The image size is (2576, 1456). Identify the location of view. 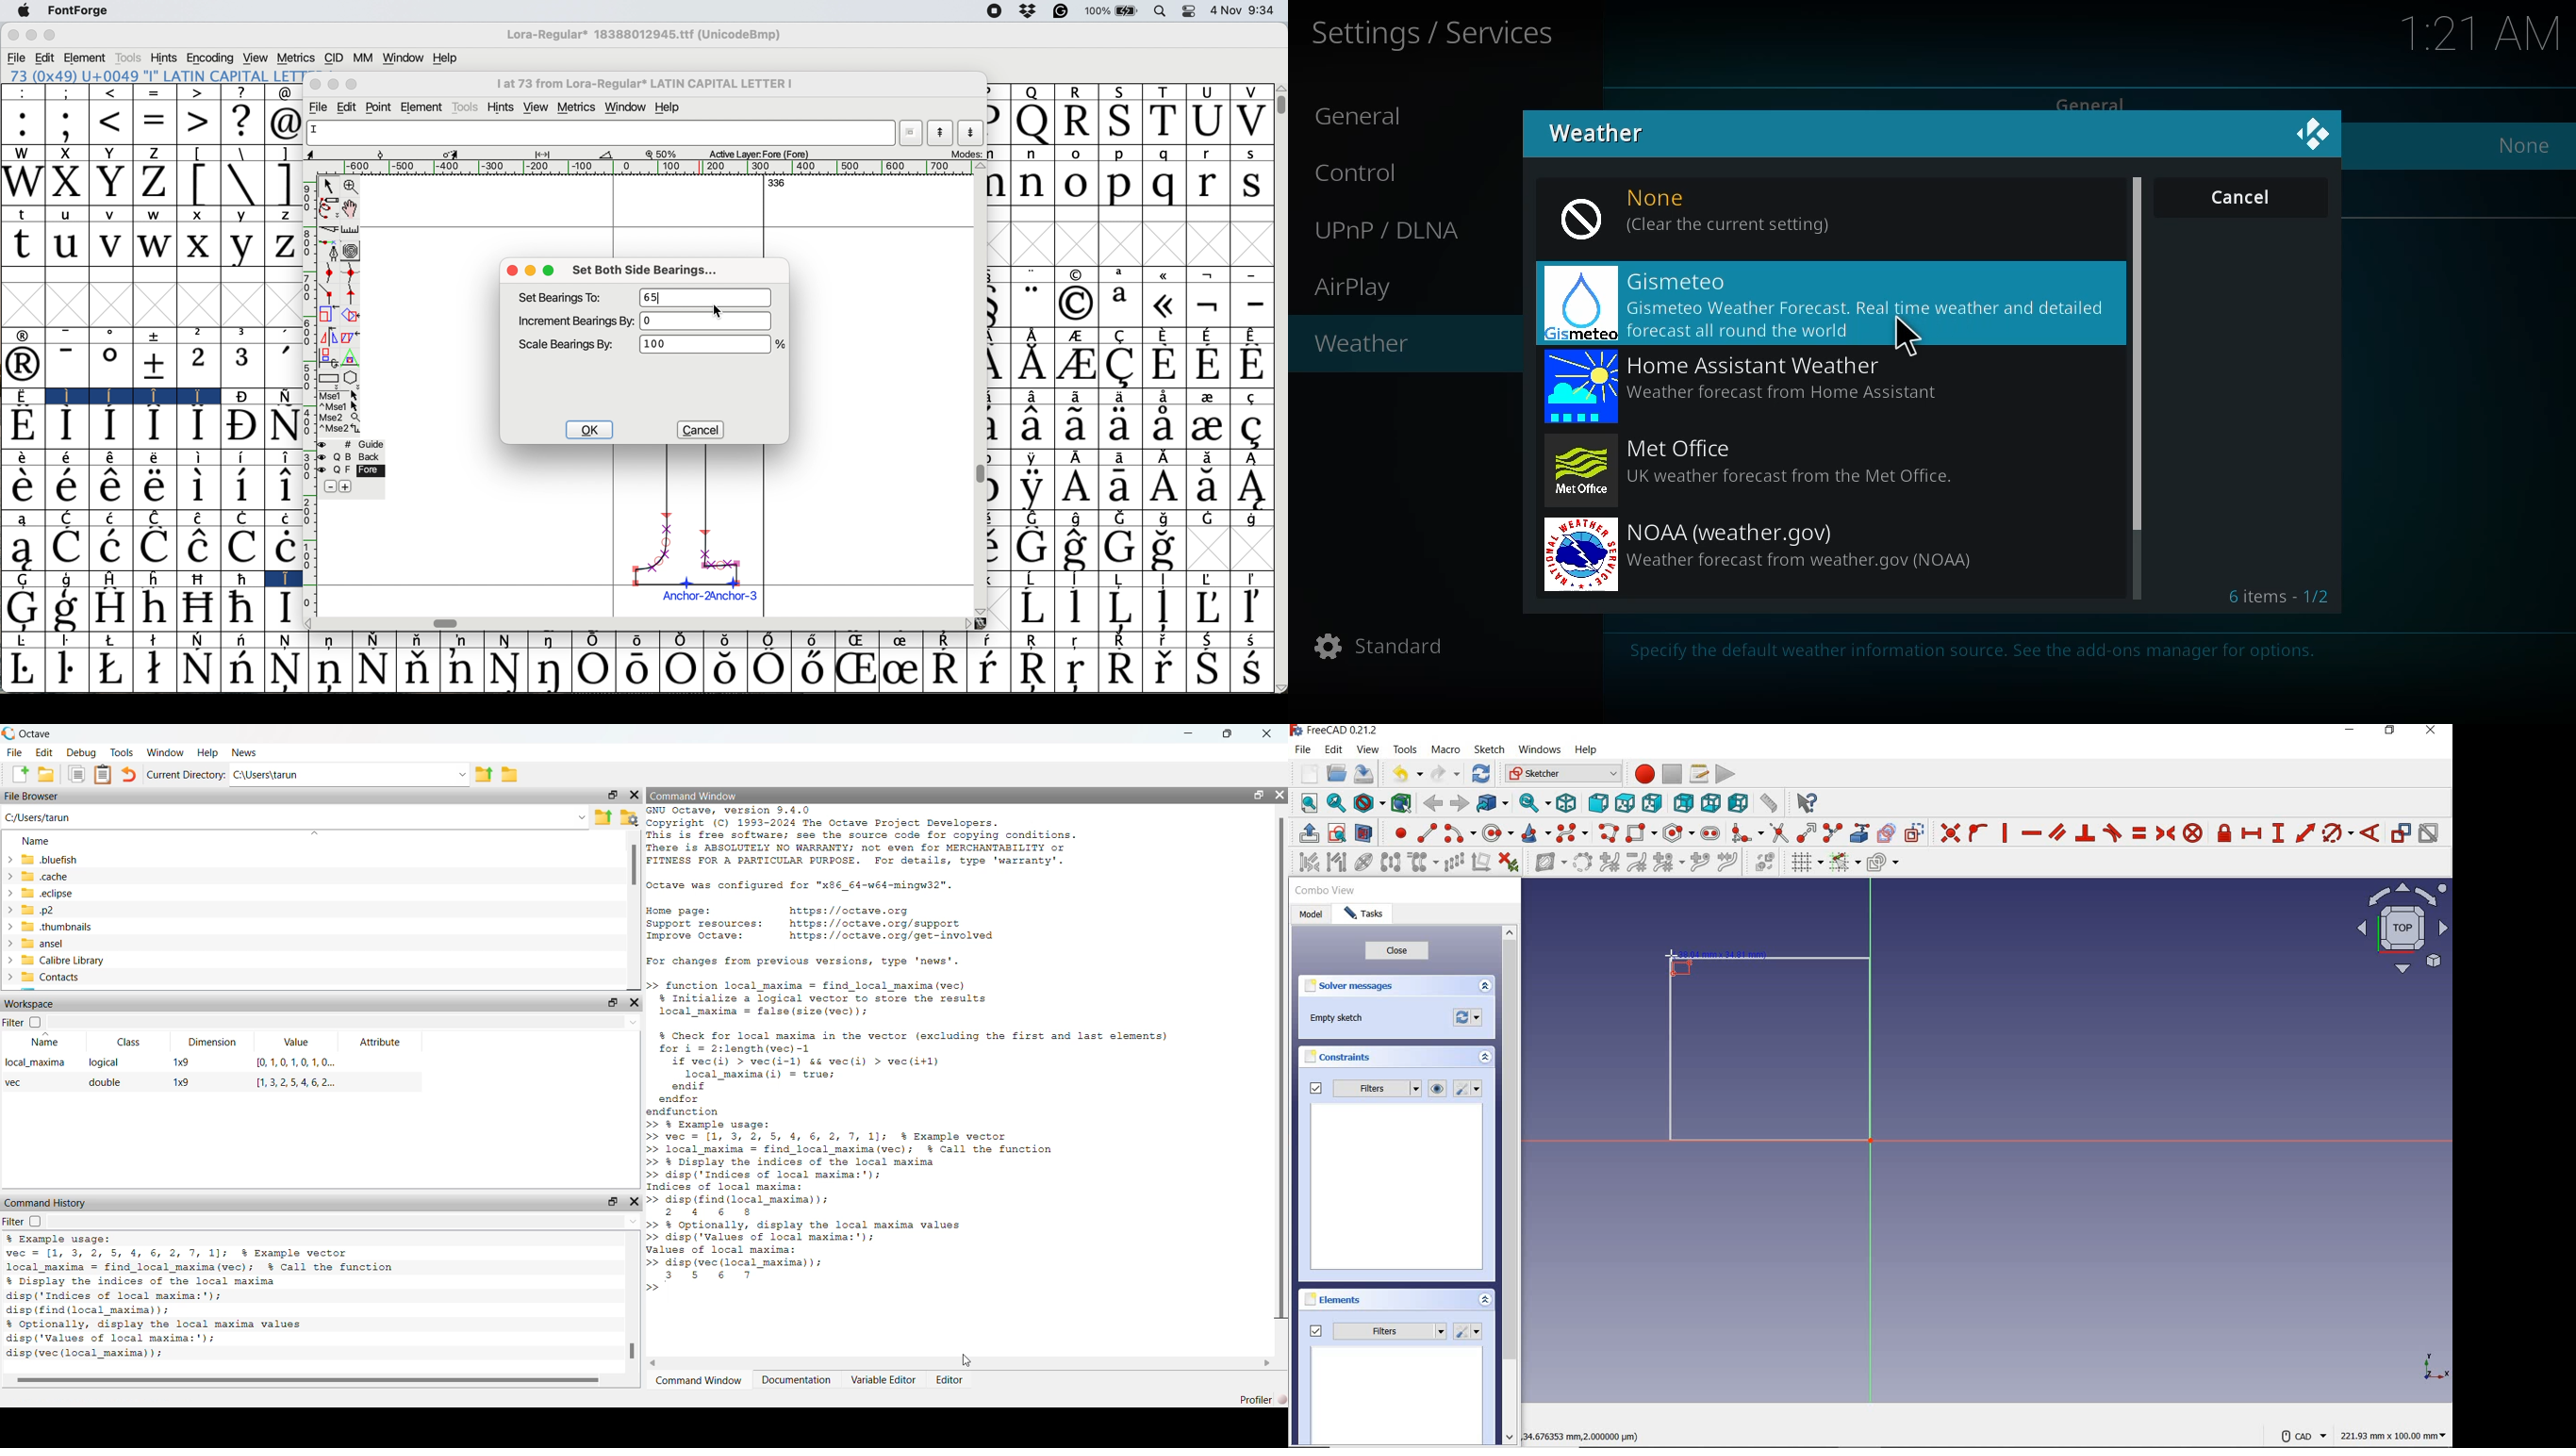
(256, 57).